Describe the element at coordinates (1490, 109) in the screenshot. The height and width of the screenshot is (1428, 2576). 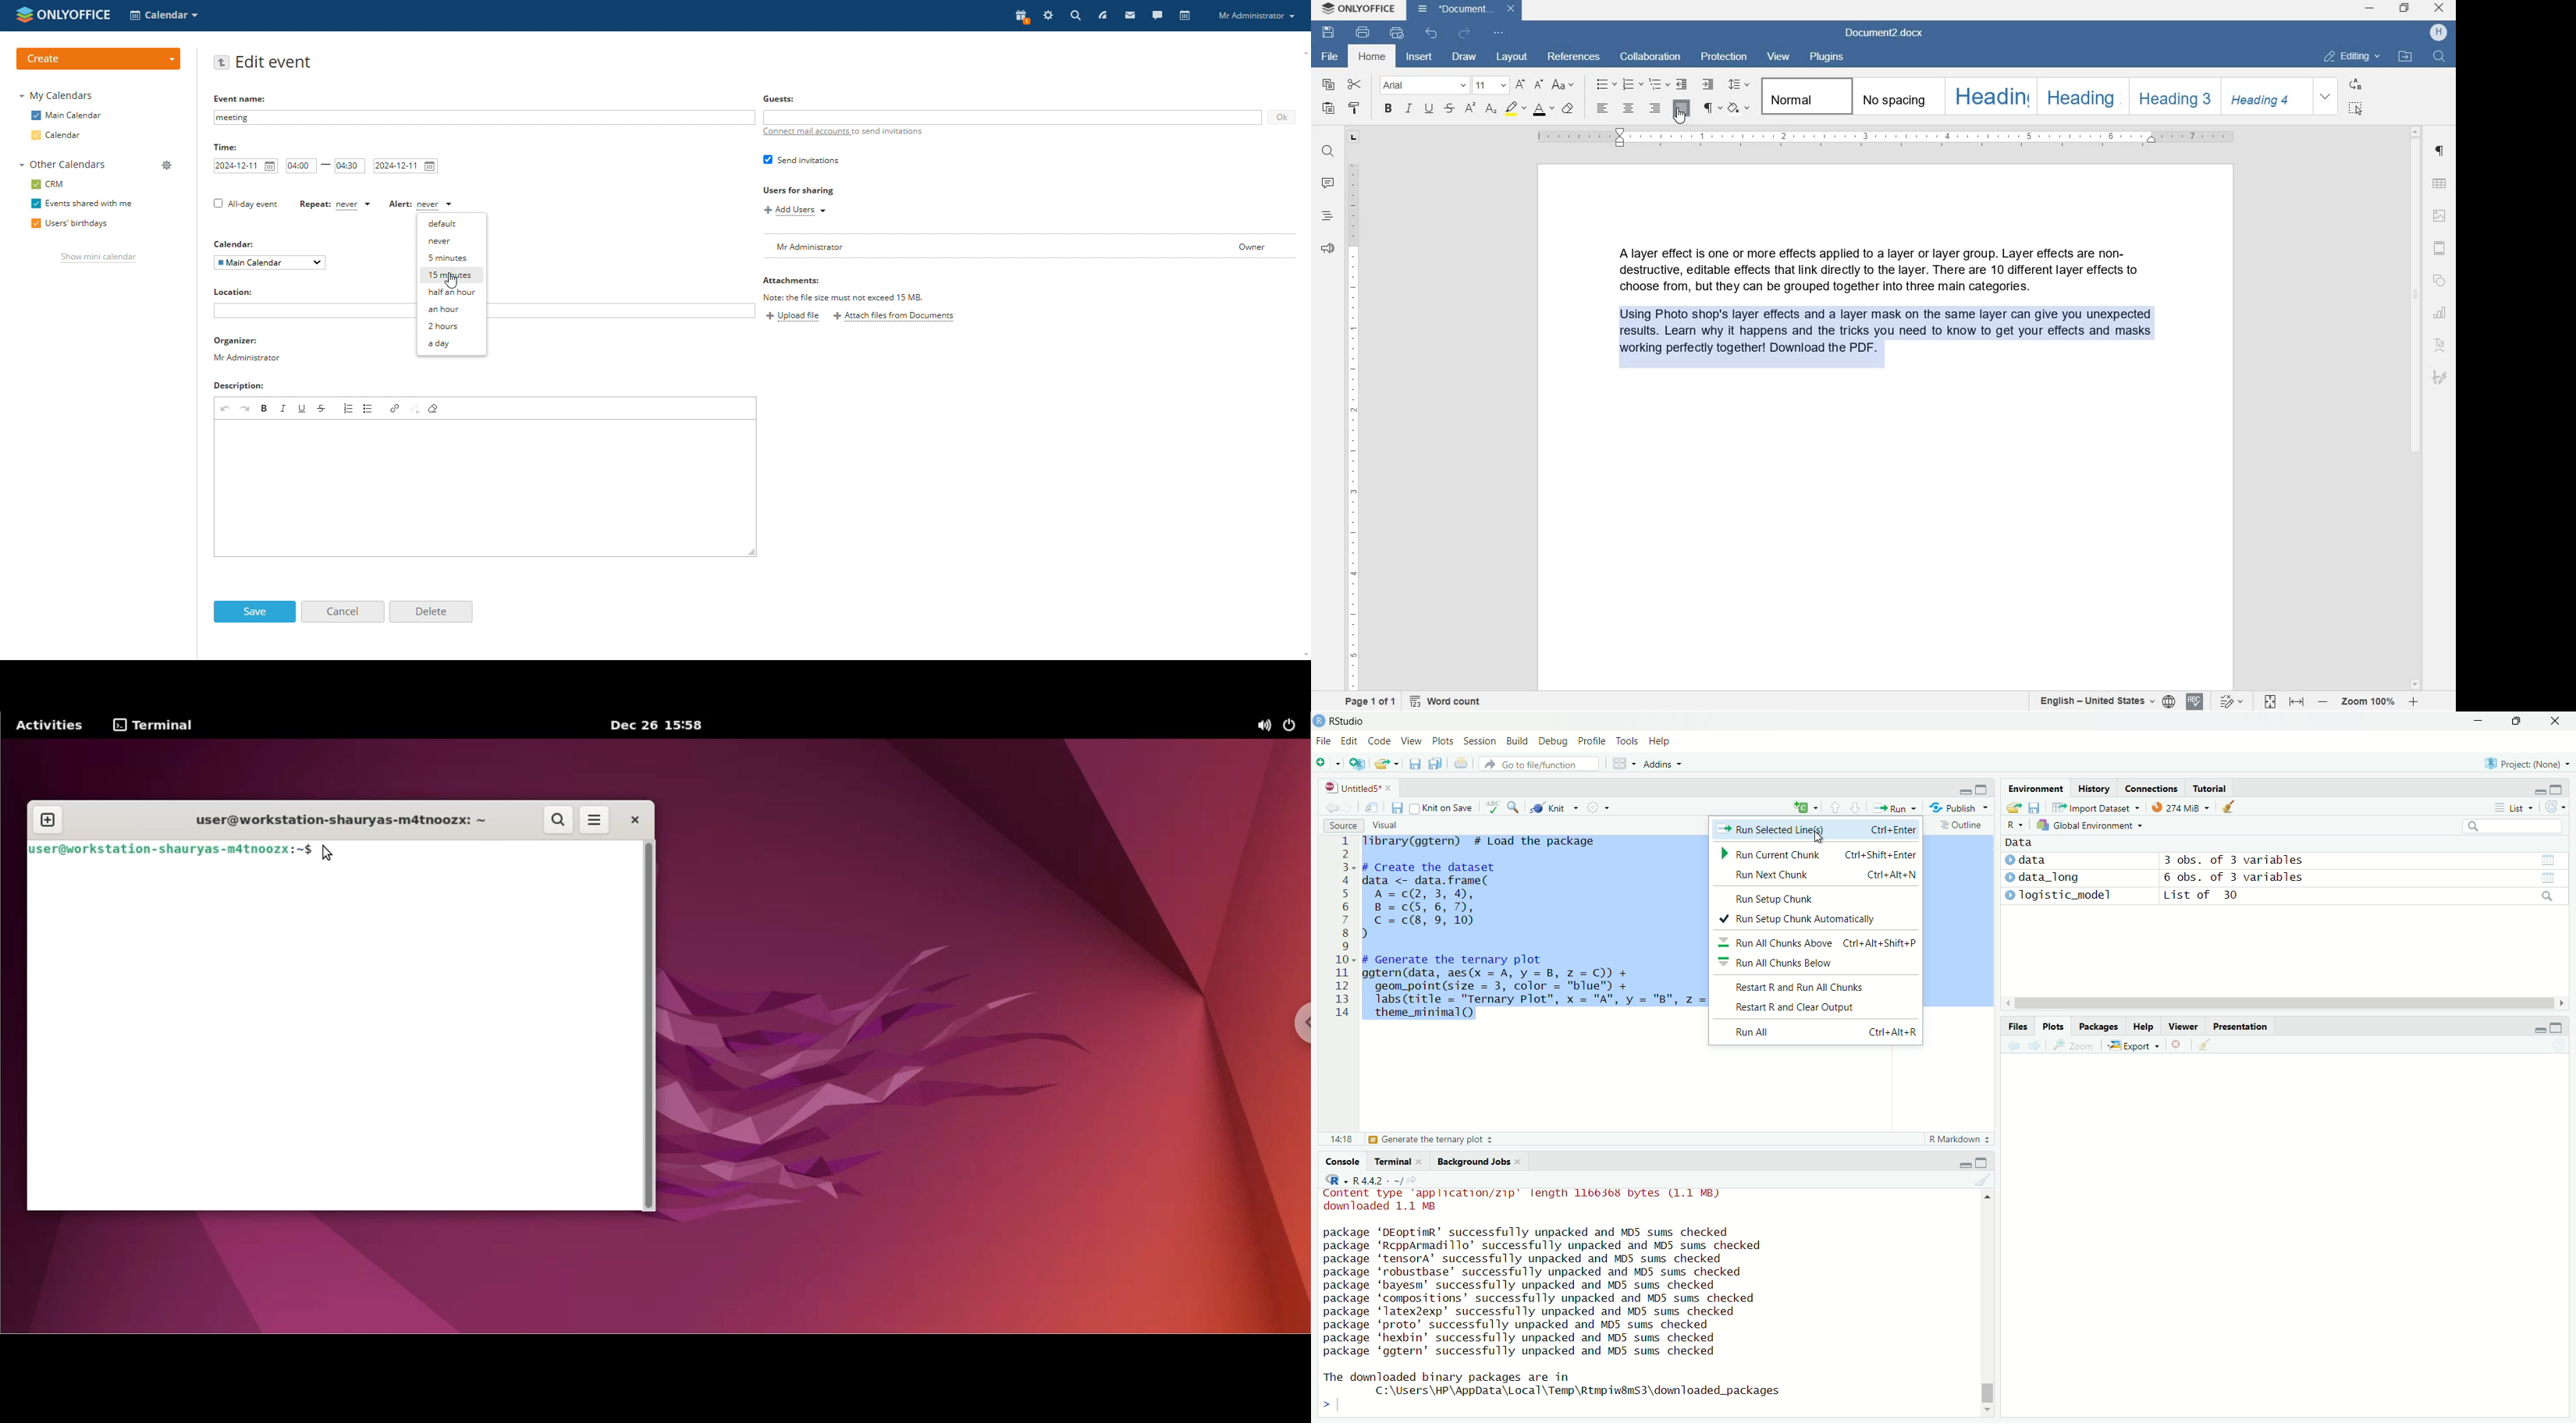
I see `SUBSCRIPT` at that location.